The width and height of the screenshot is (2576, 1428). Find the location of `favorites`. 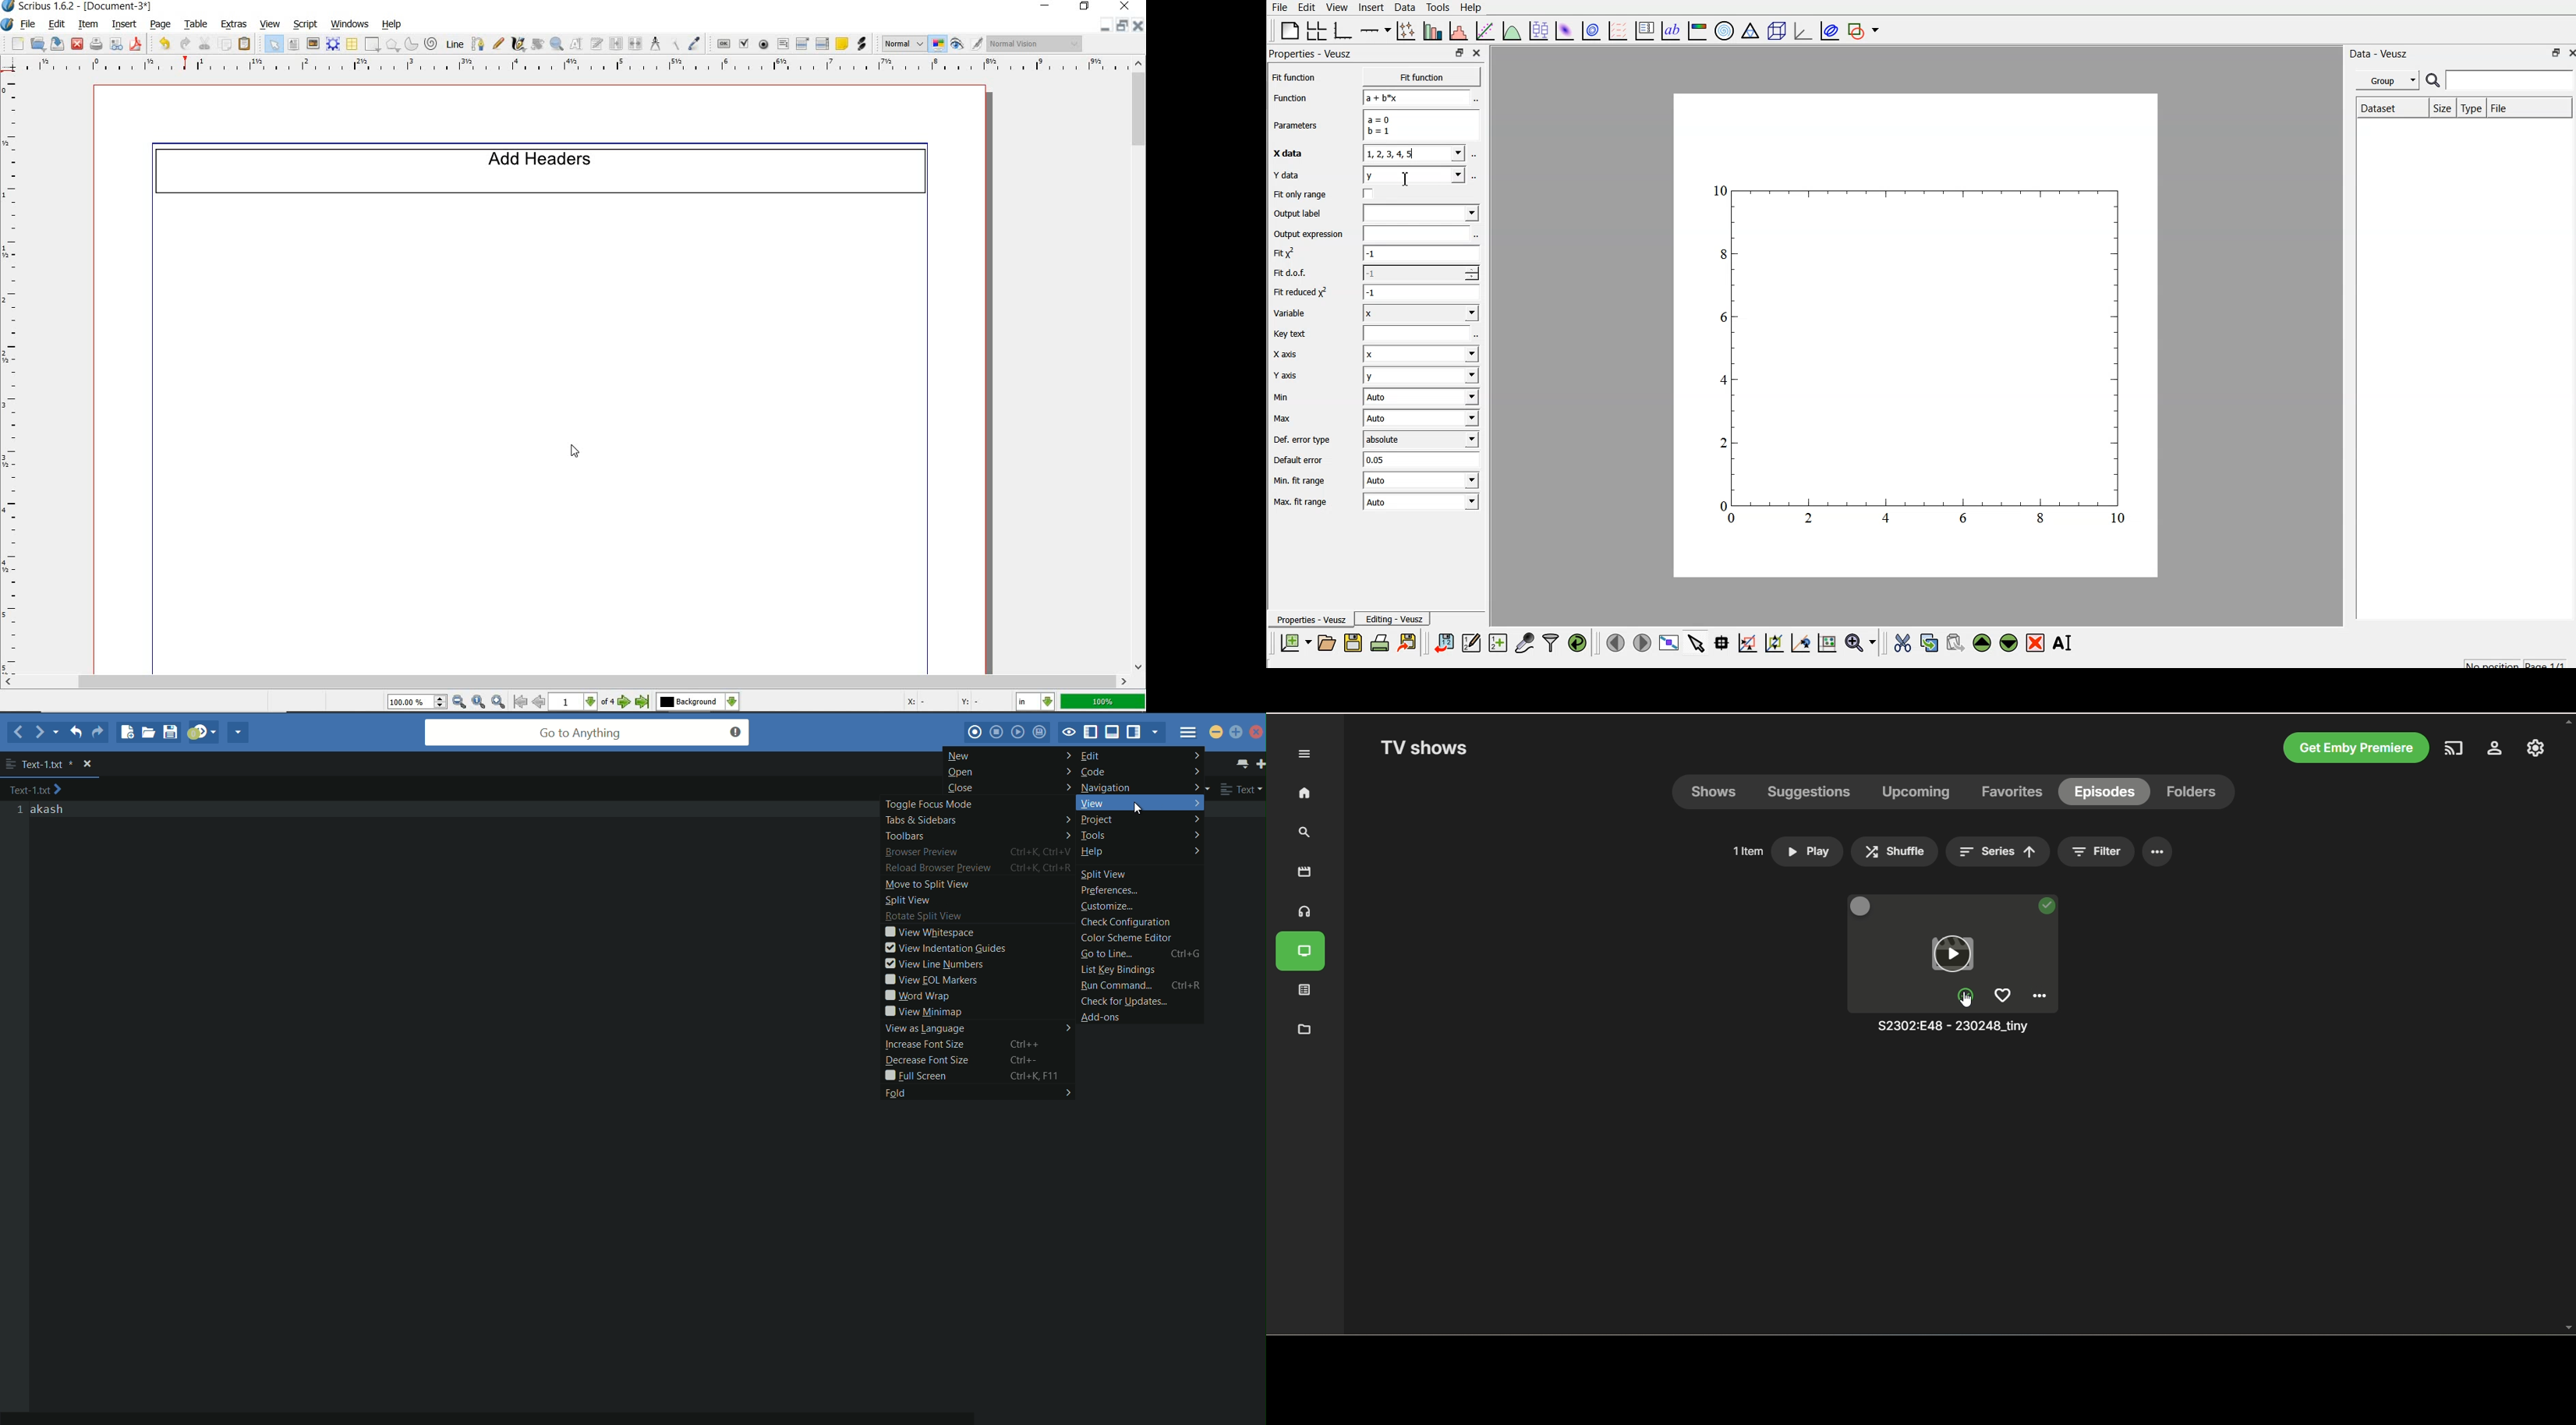

favorites is located at coordinates (2002, 996).